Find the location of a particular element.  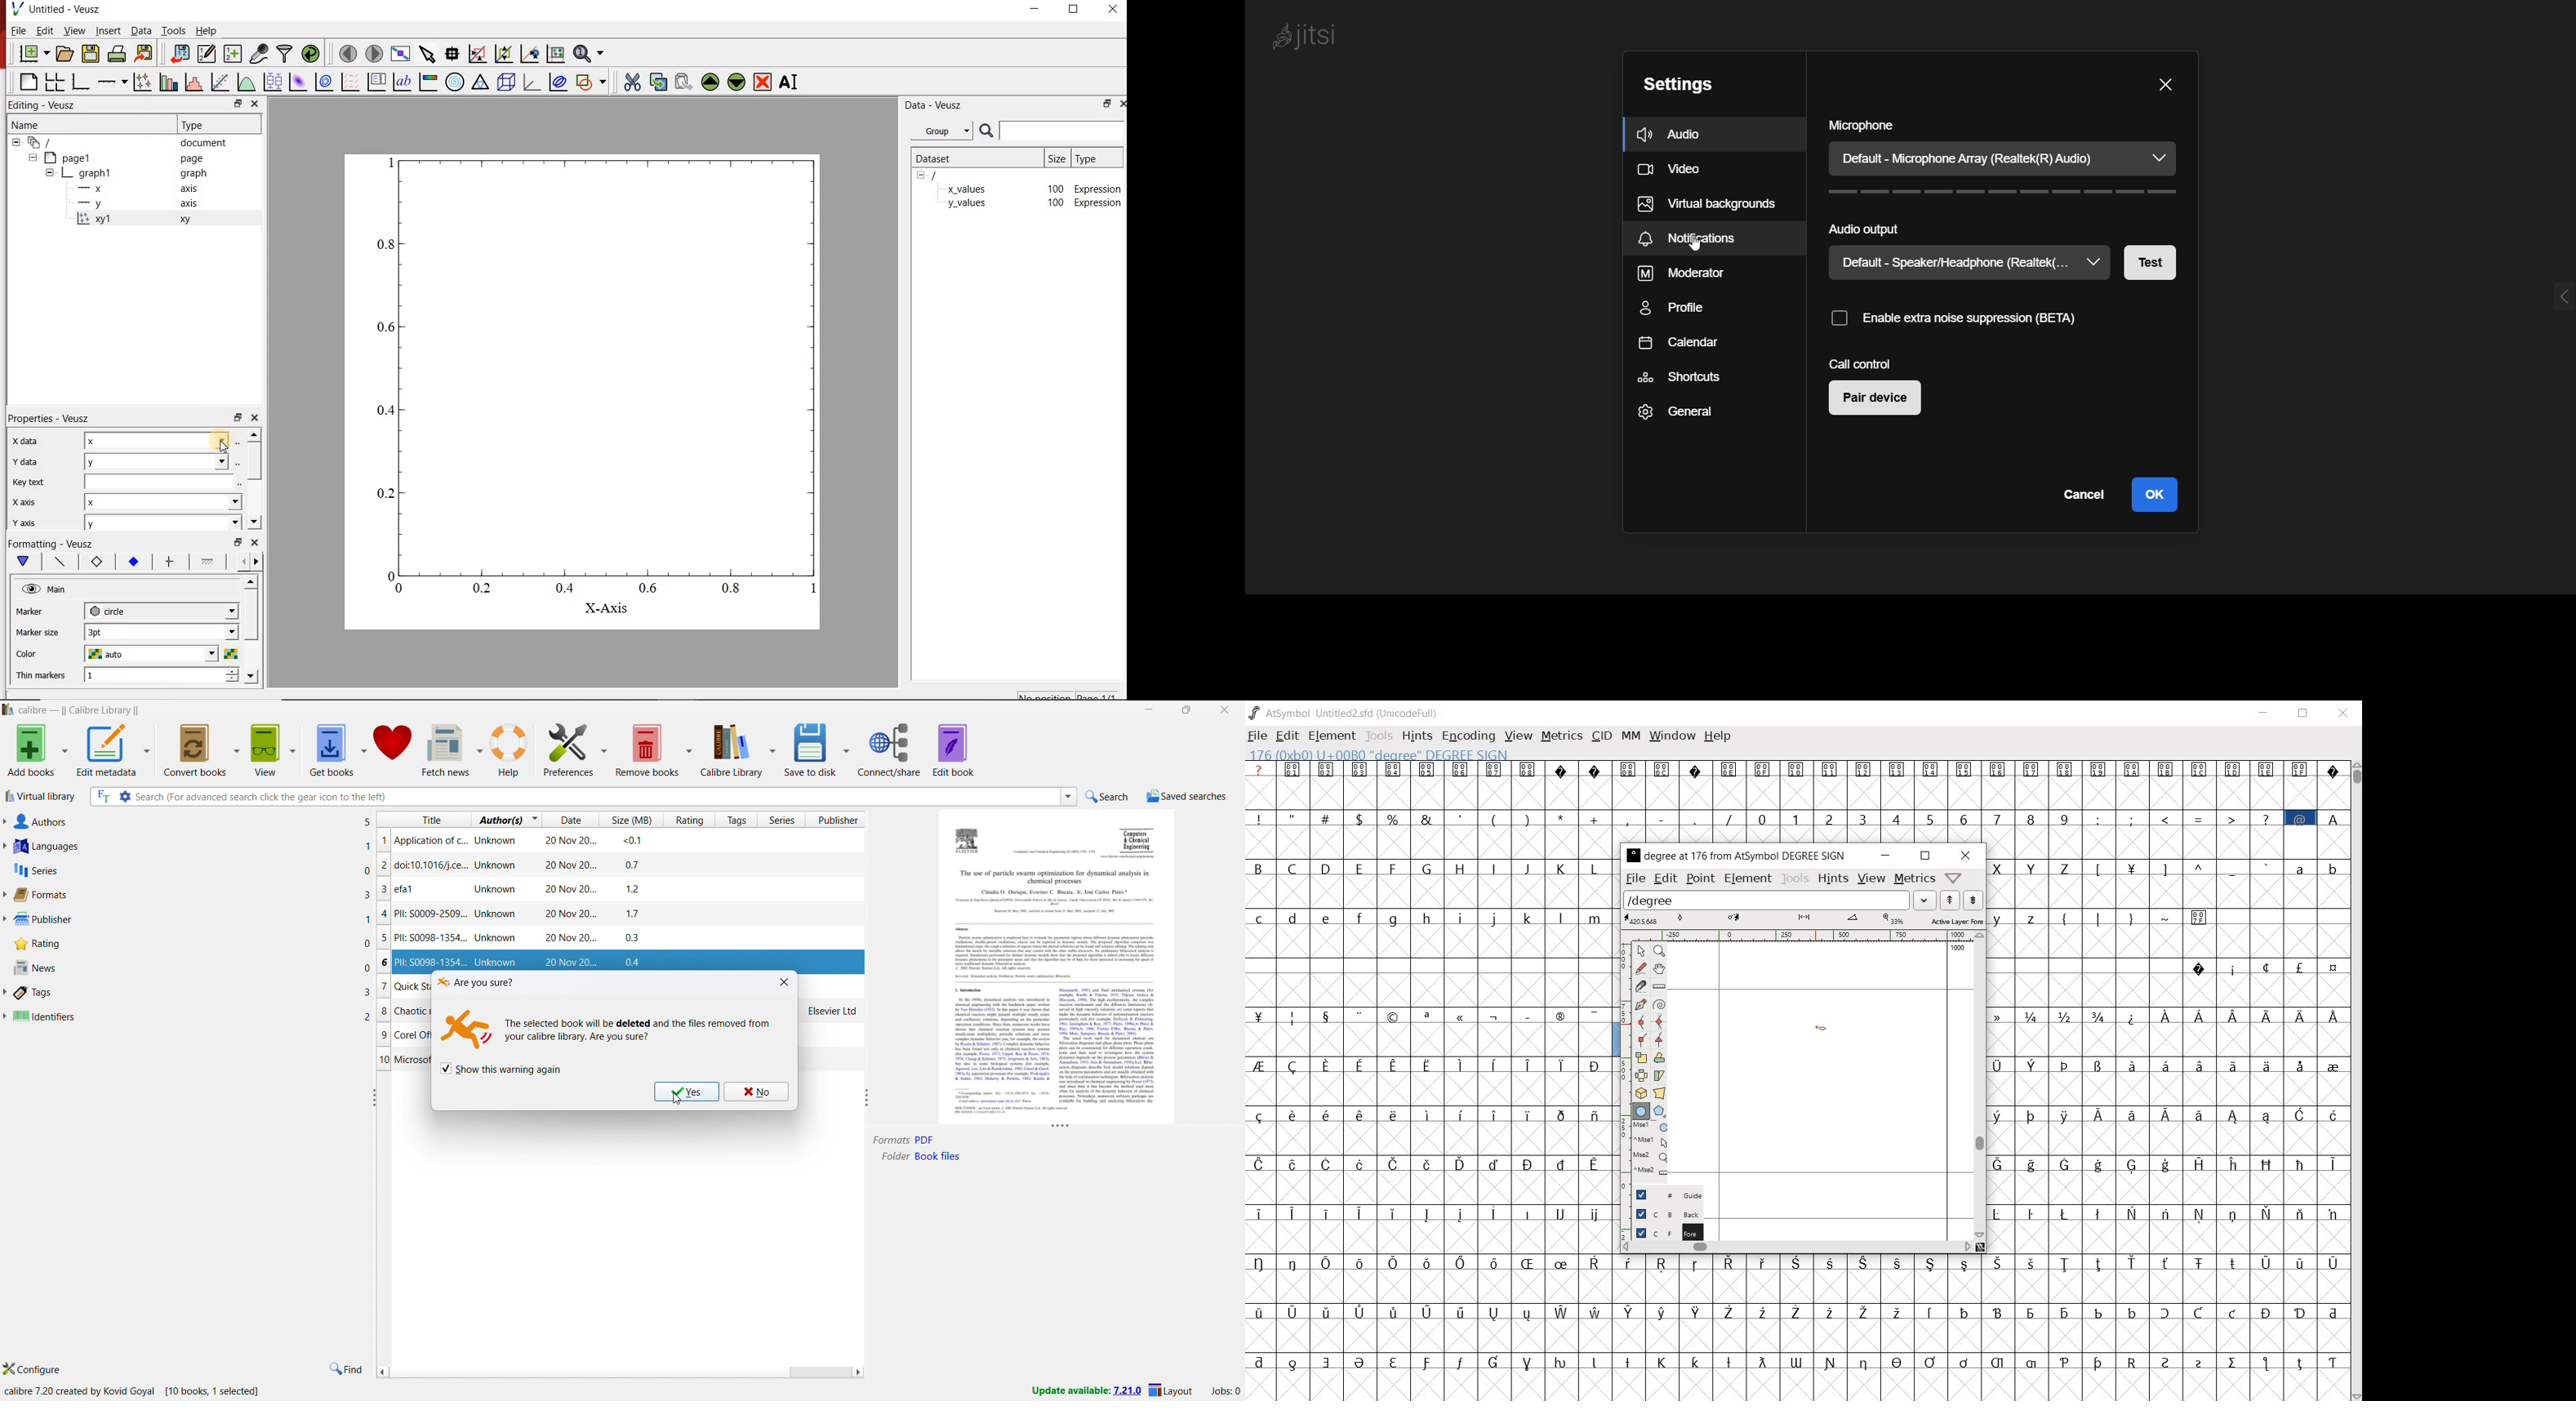

Ellipse tool/cursor location is located at coordinates (1822, 1030).